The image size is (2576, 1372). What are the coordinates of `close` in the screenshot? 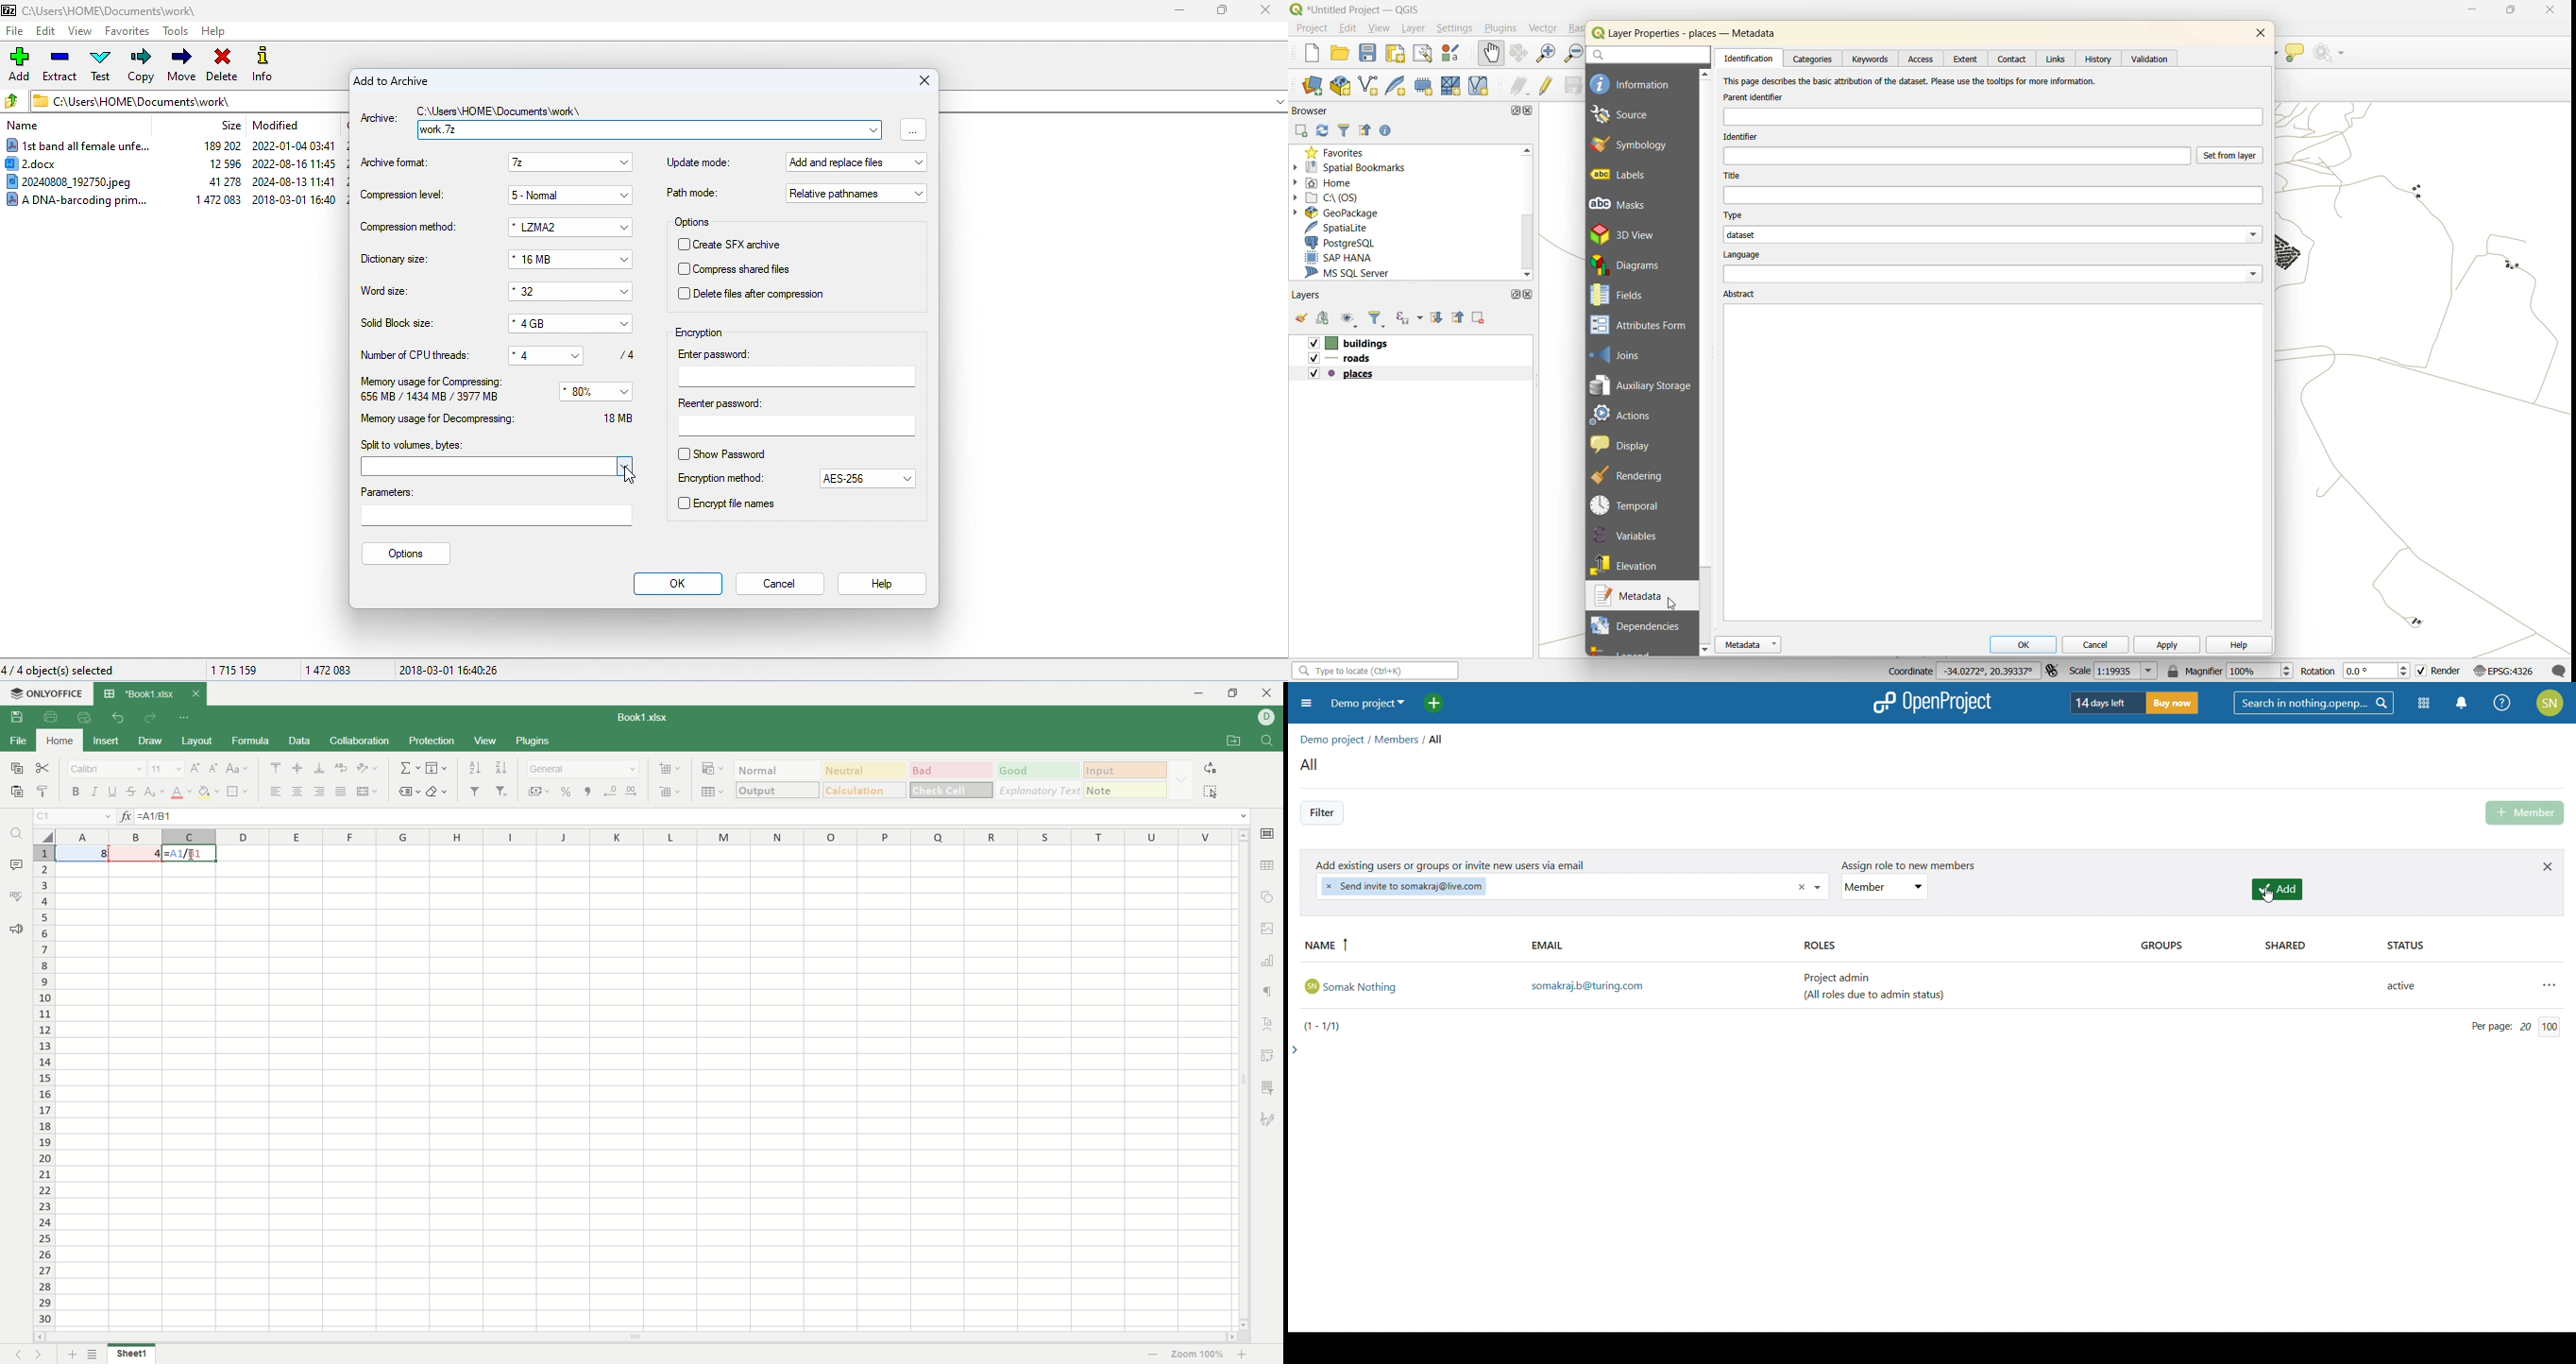 It's located at (1531, 111).